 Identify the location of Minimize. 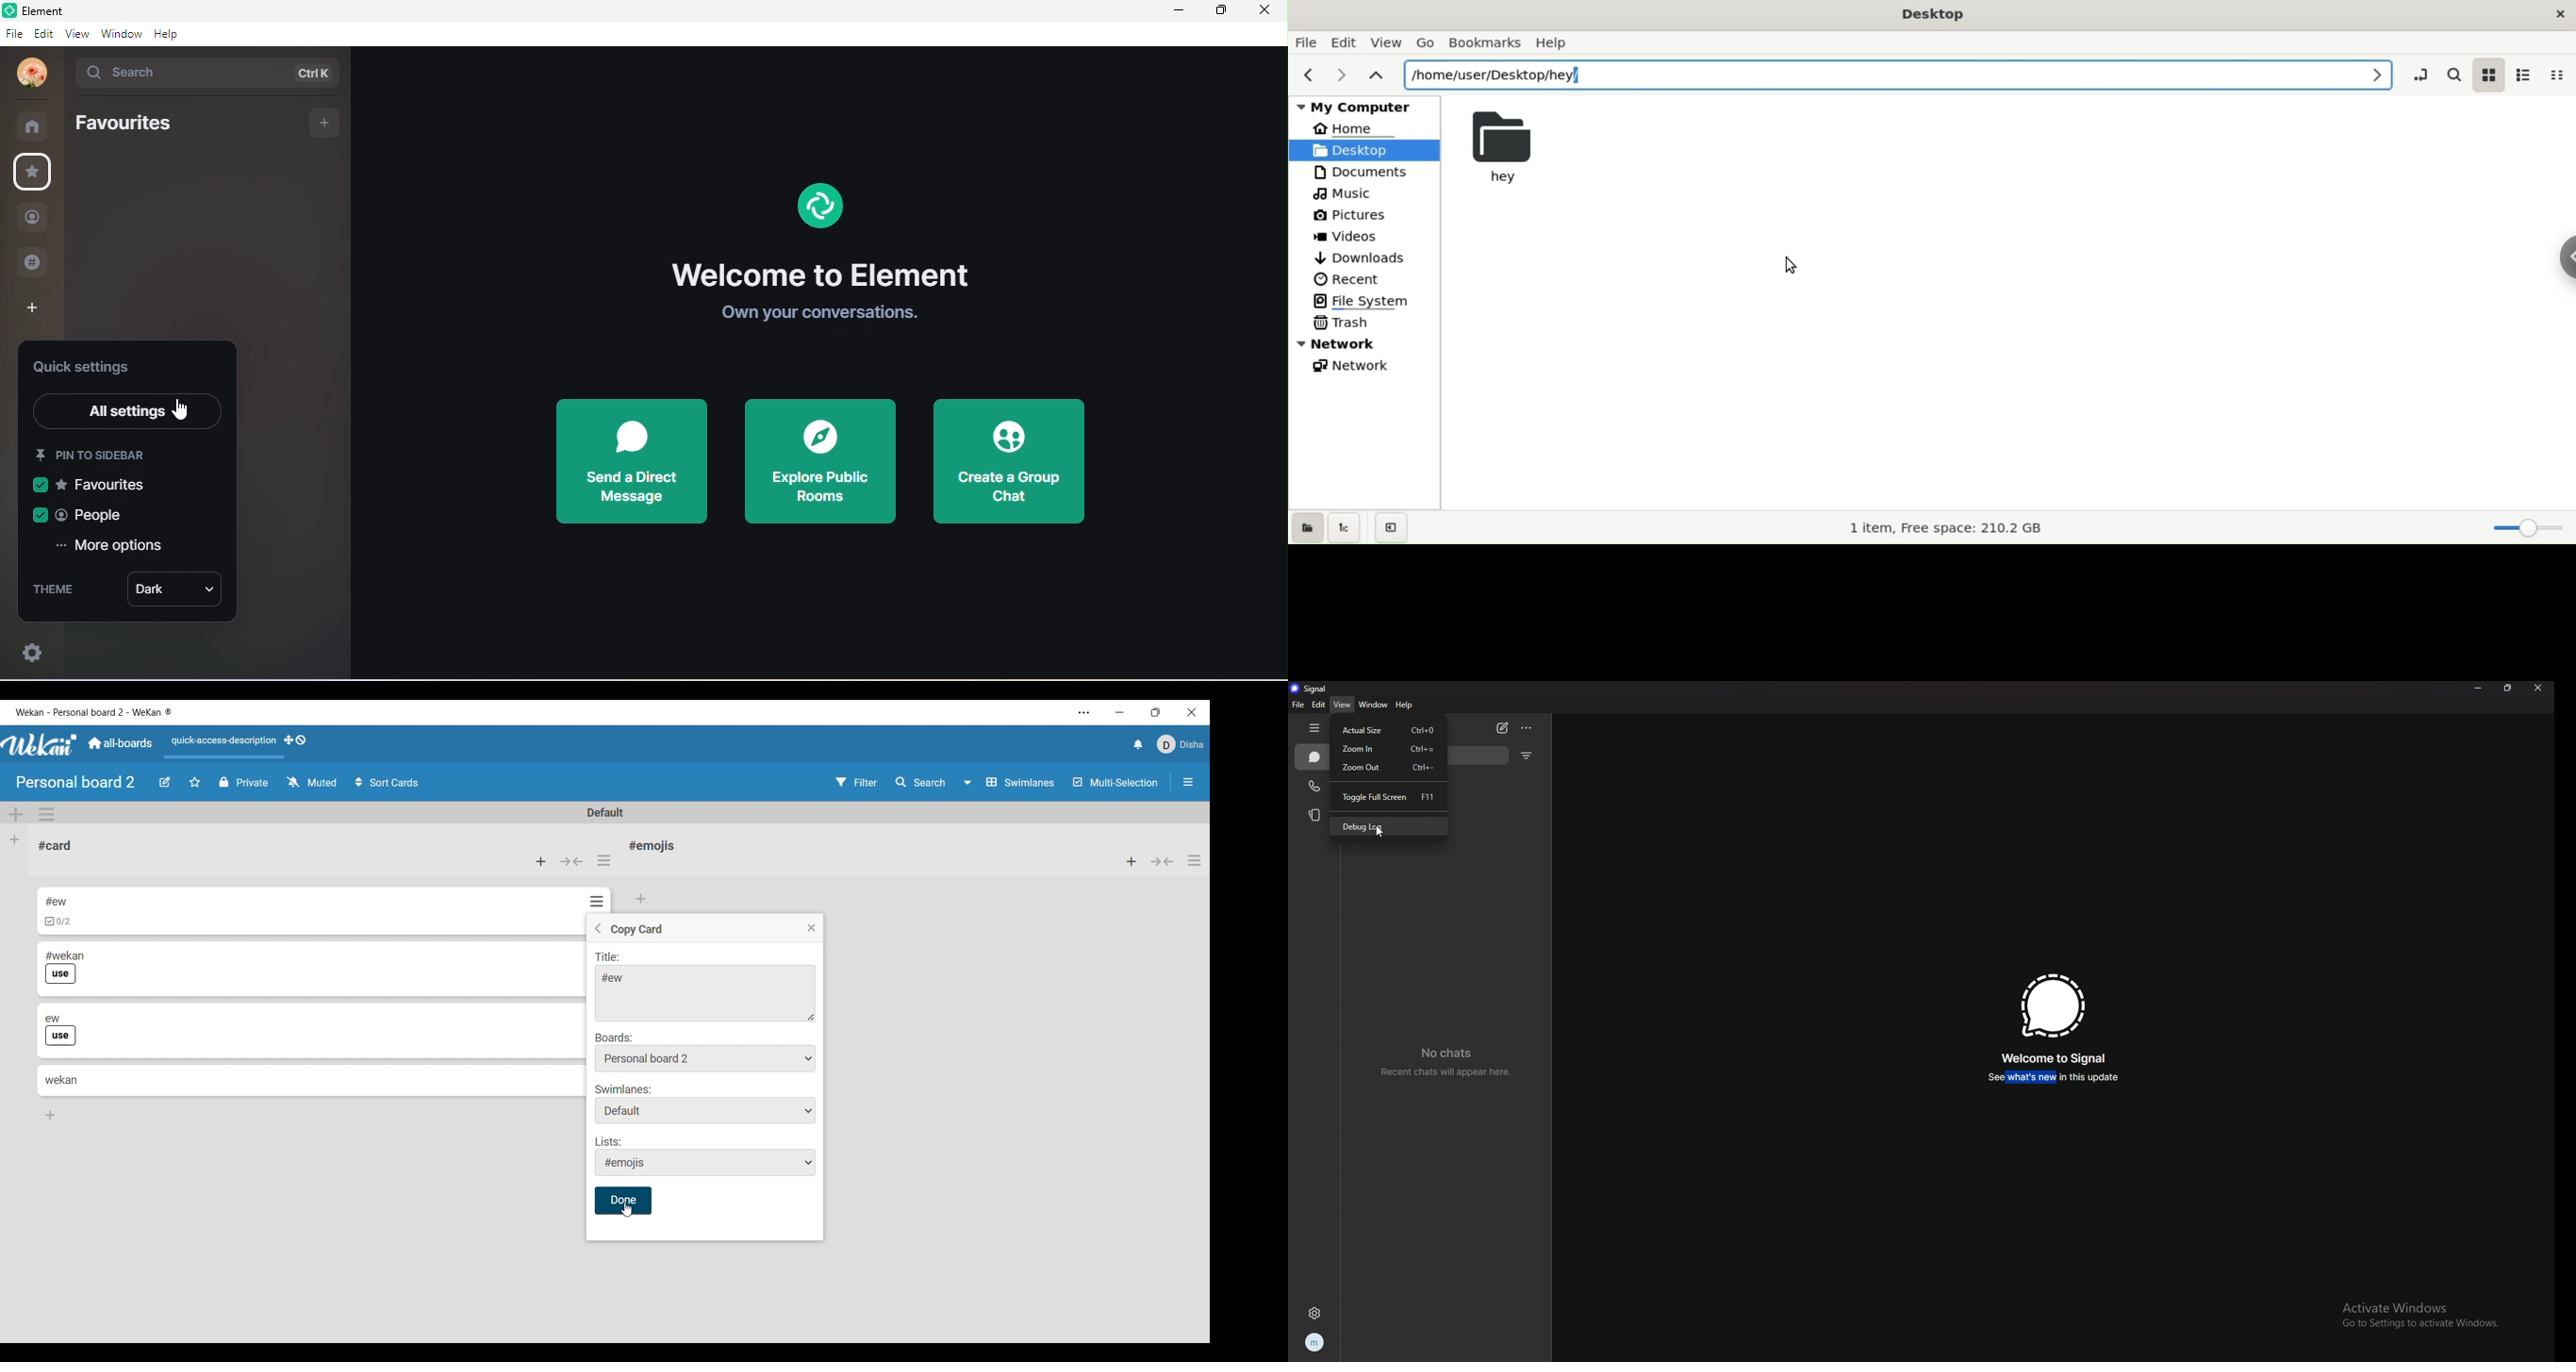
(1120, 712).